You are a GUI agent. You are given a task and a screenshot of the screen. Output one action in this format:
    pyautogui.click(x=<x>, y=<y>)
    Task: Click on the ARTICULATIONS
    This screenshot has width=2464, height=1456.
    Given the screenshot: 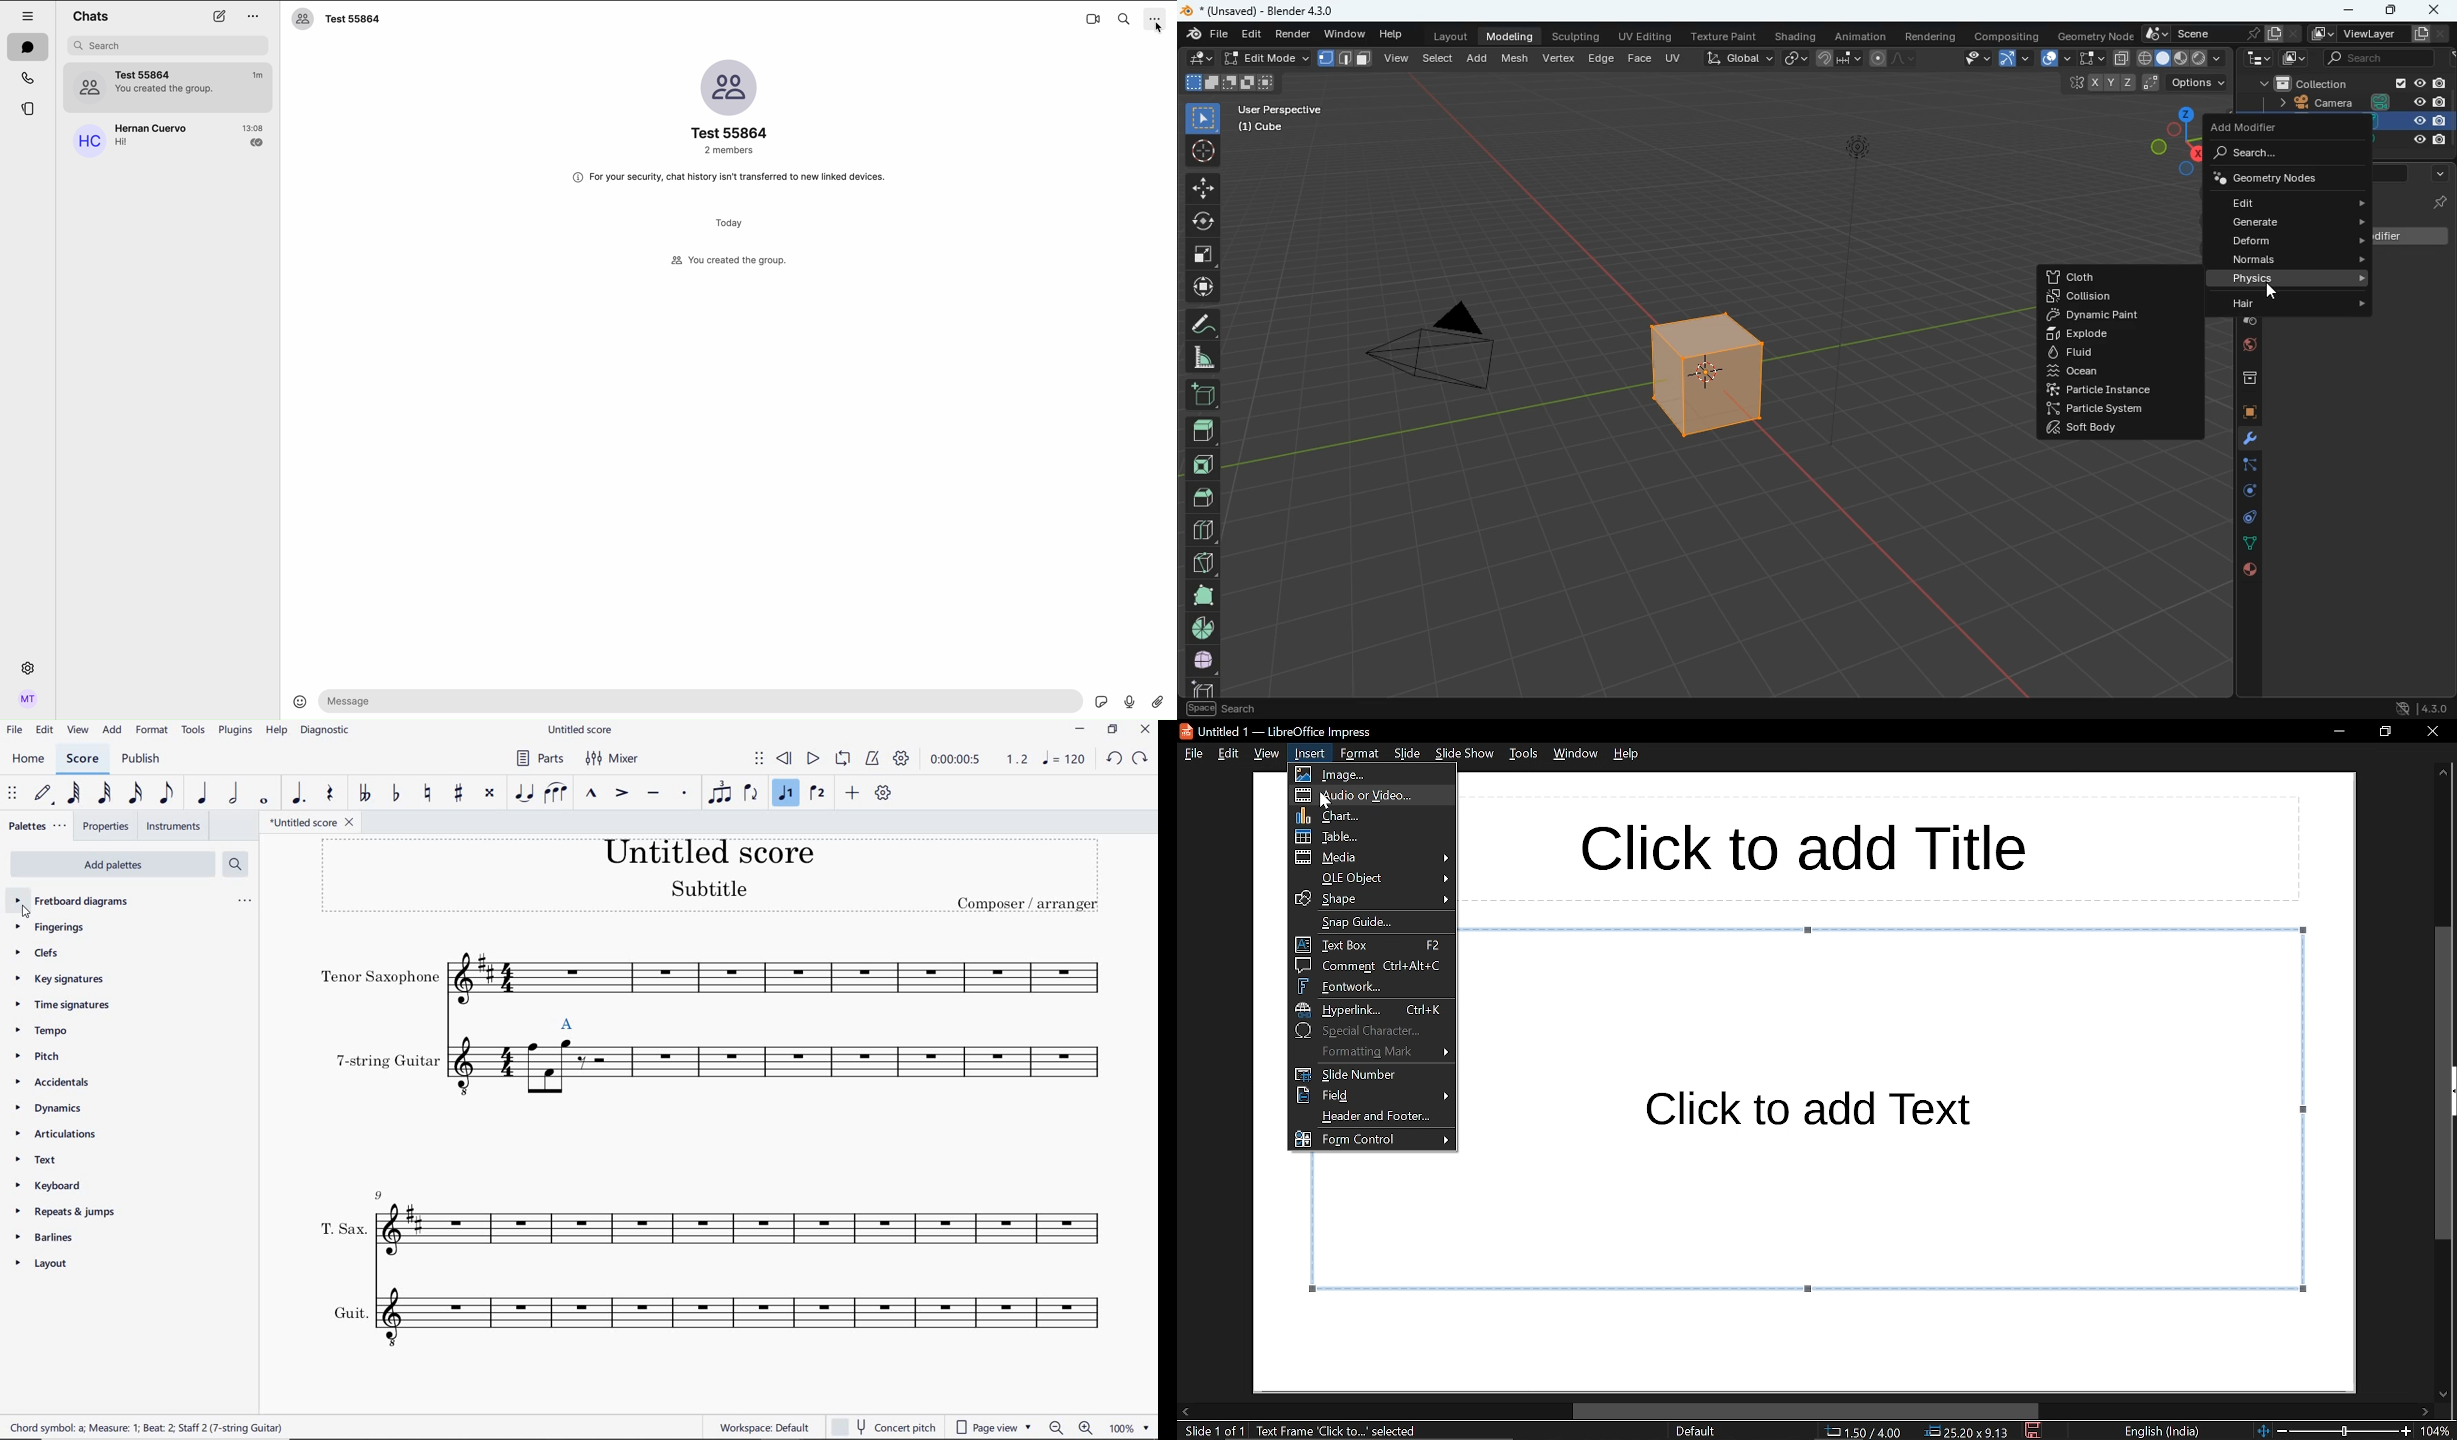 What is the action you would take?
    pyautogui.click(x=60, y=1132)
    